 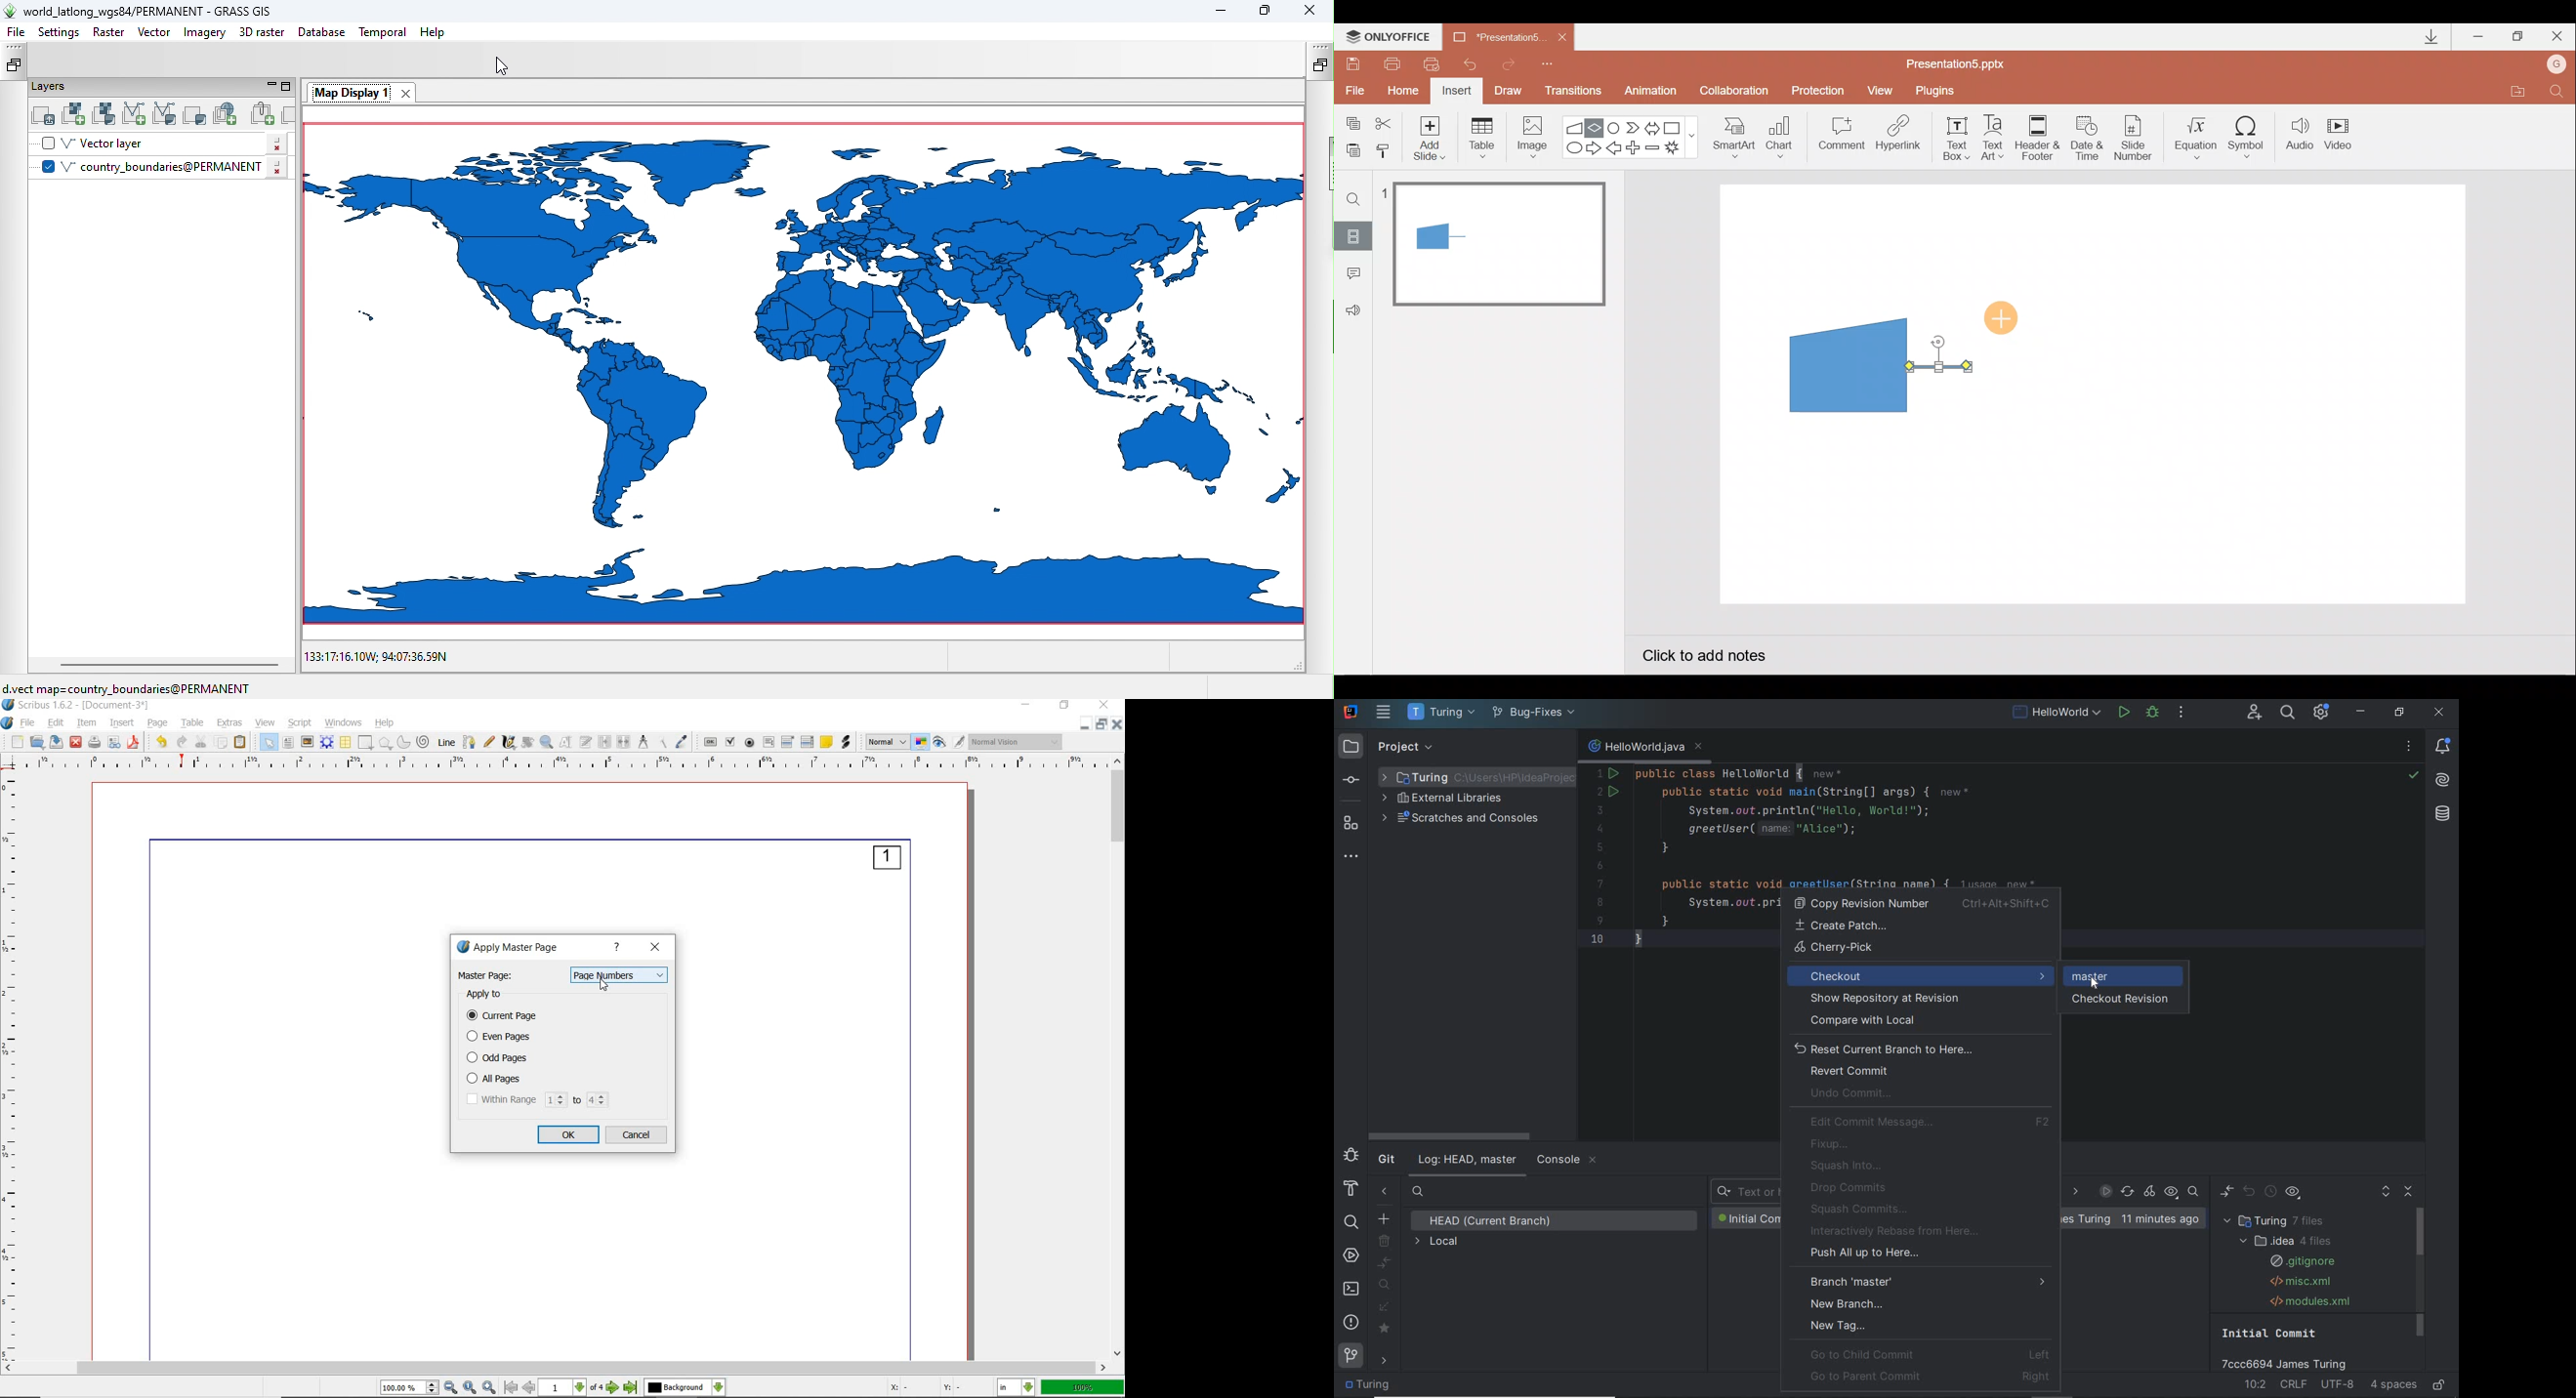 I want to click on rotate item, so click(x=526, y=743).